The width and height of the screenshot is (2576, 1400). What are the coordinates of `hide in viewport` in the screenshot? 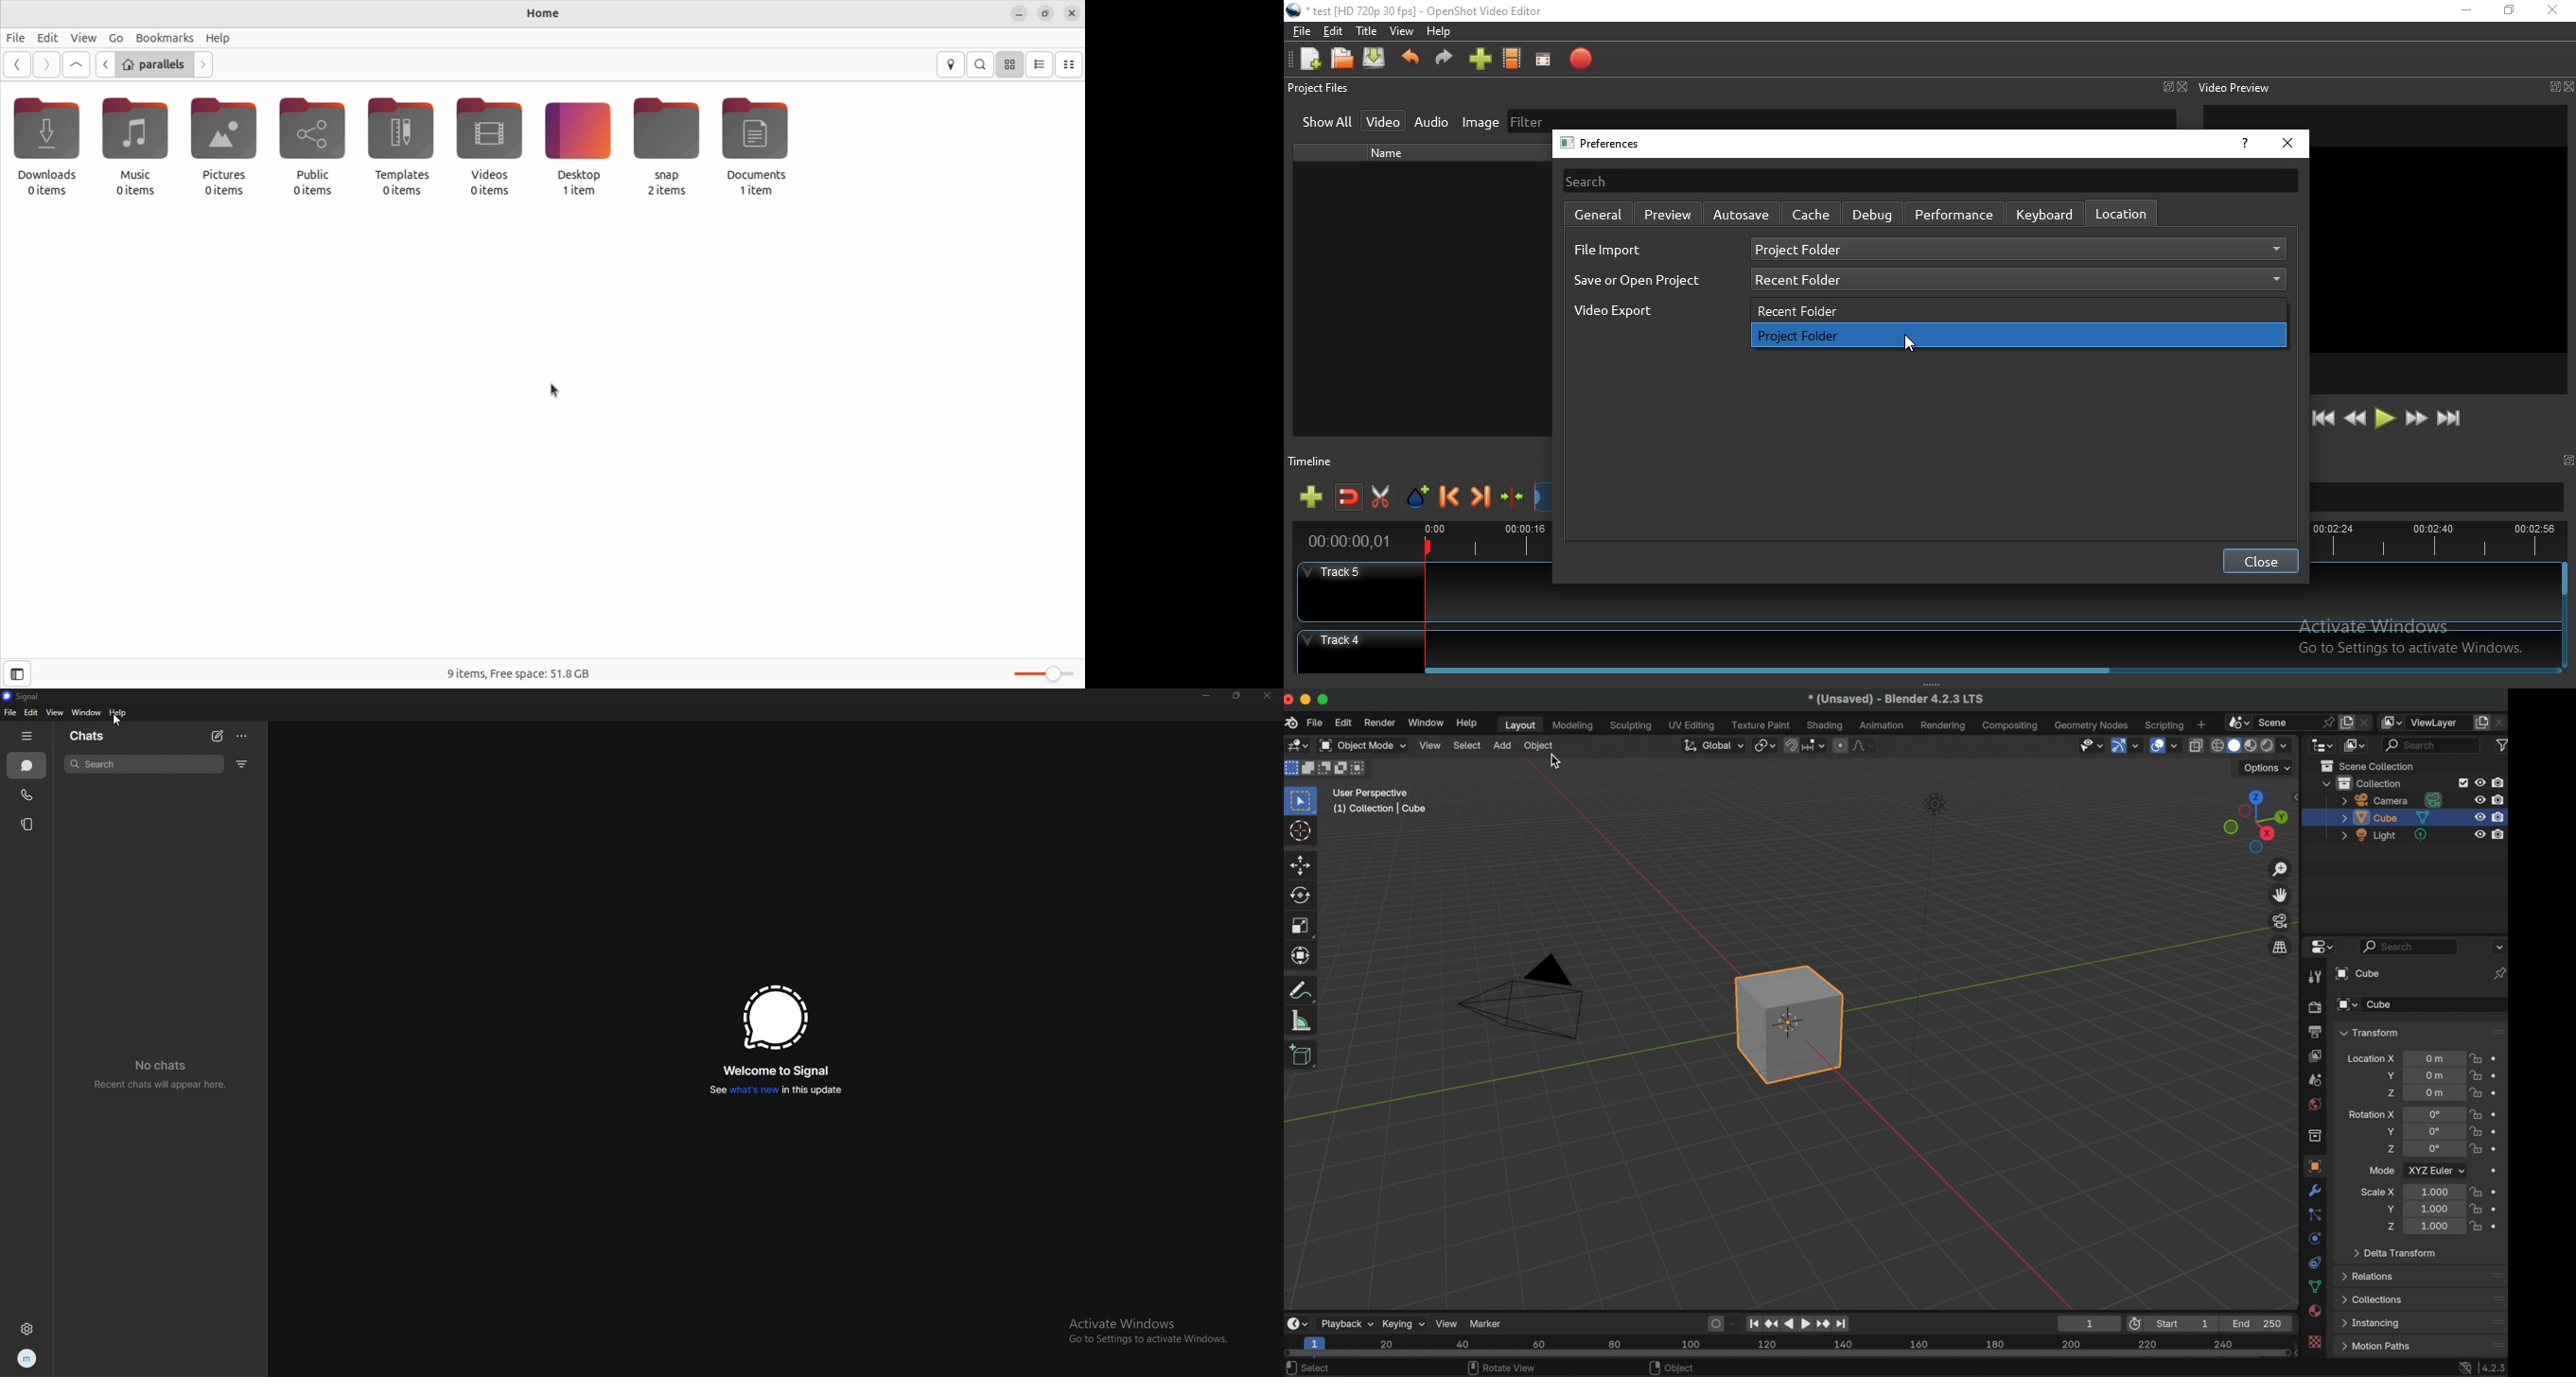 It's located at (2481, 834).